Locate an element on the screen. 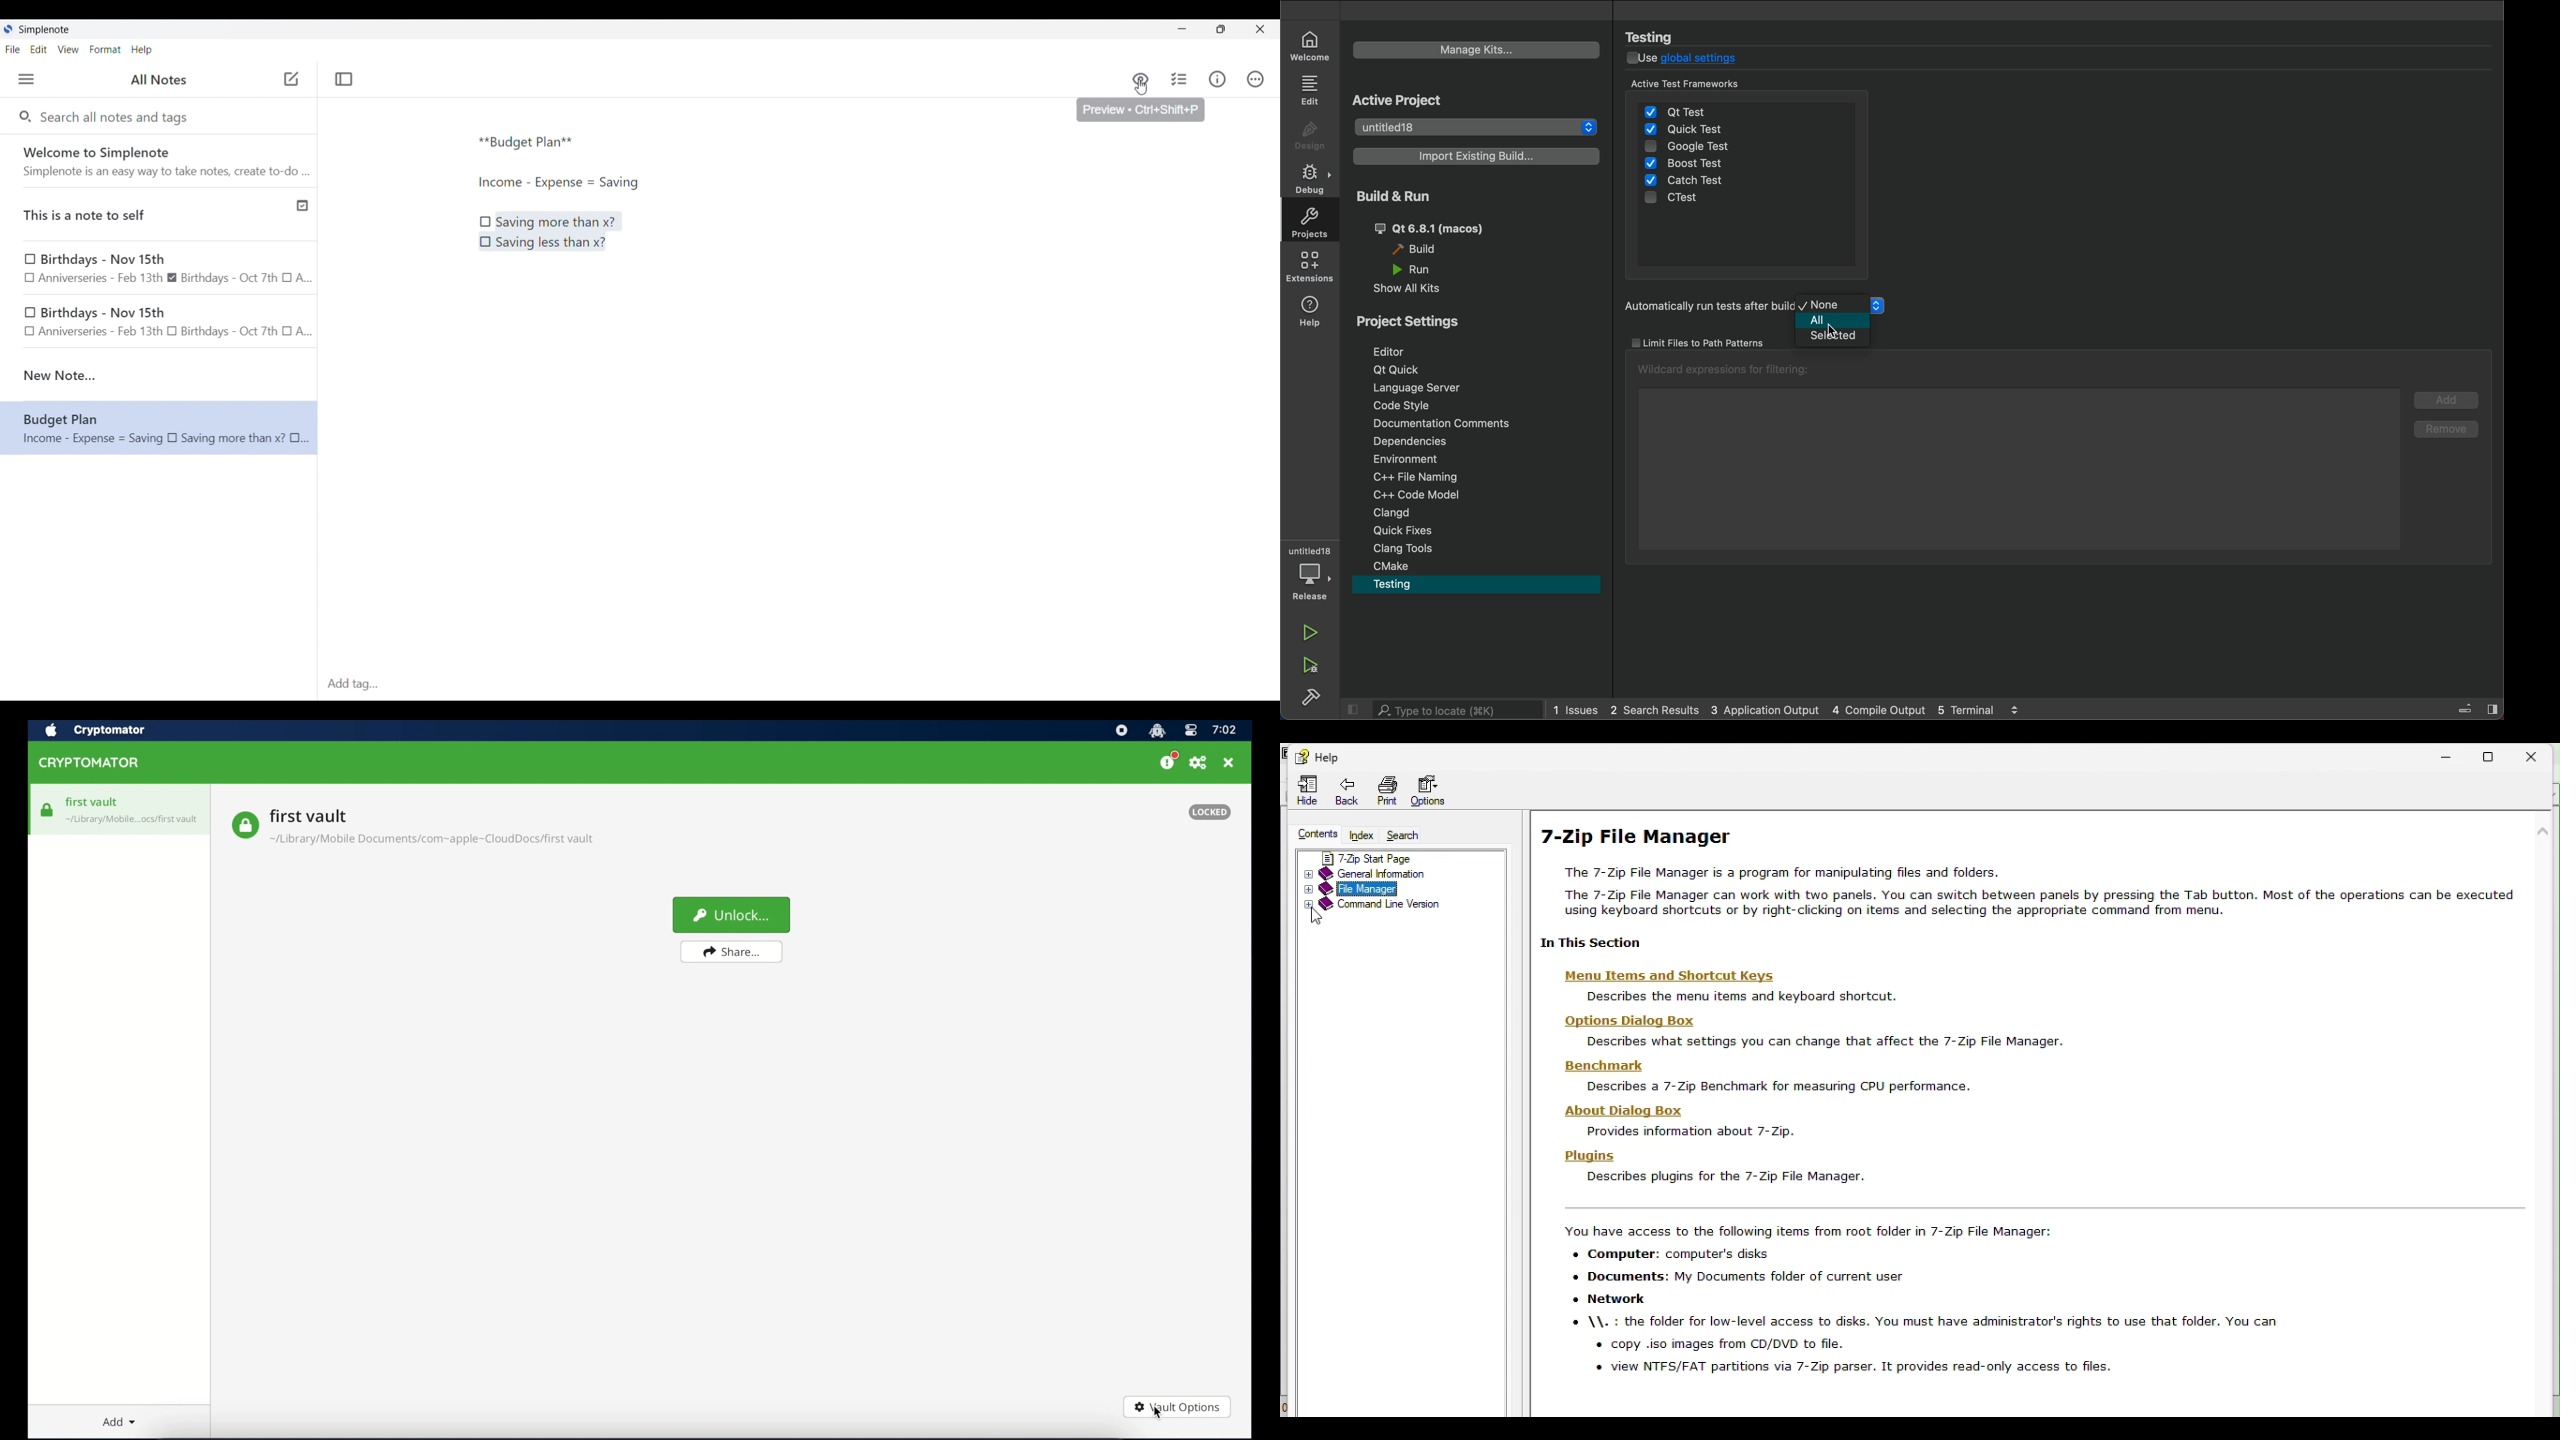 Image resolution: width=2576 pixels, height=1456 pixels. Description of selected icon is located at coordinates (1141, 110).